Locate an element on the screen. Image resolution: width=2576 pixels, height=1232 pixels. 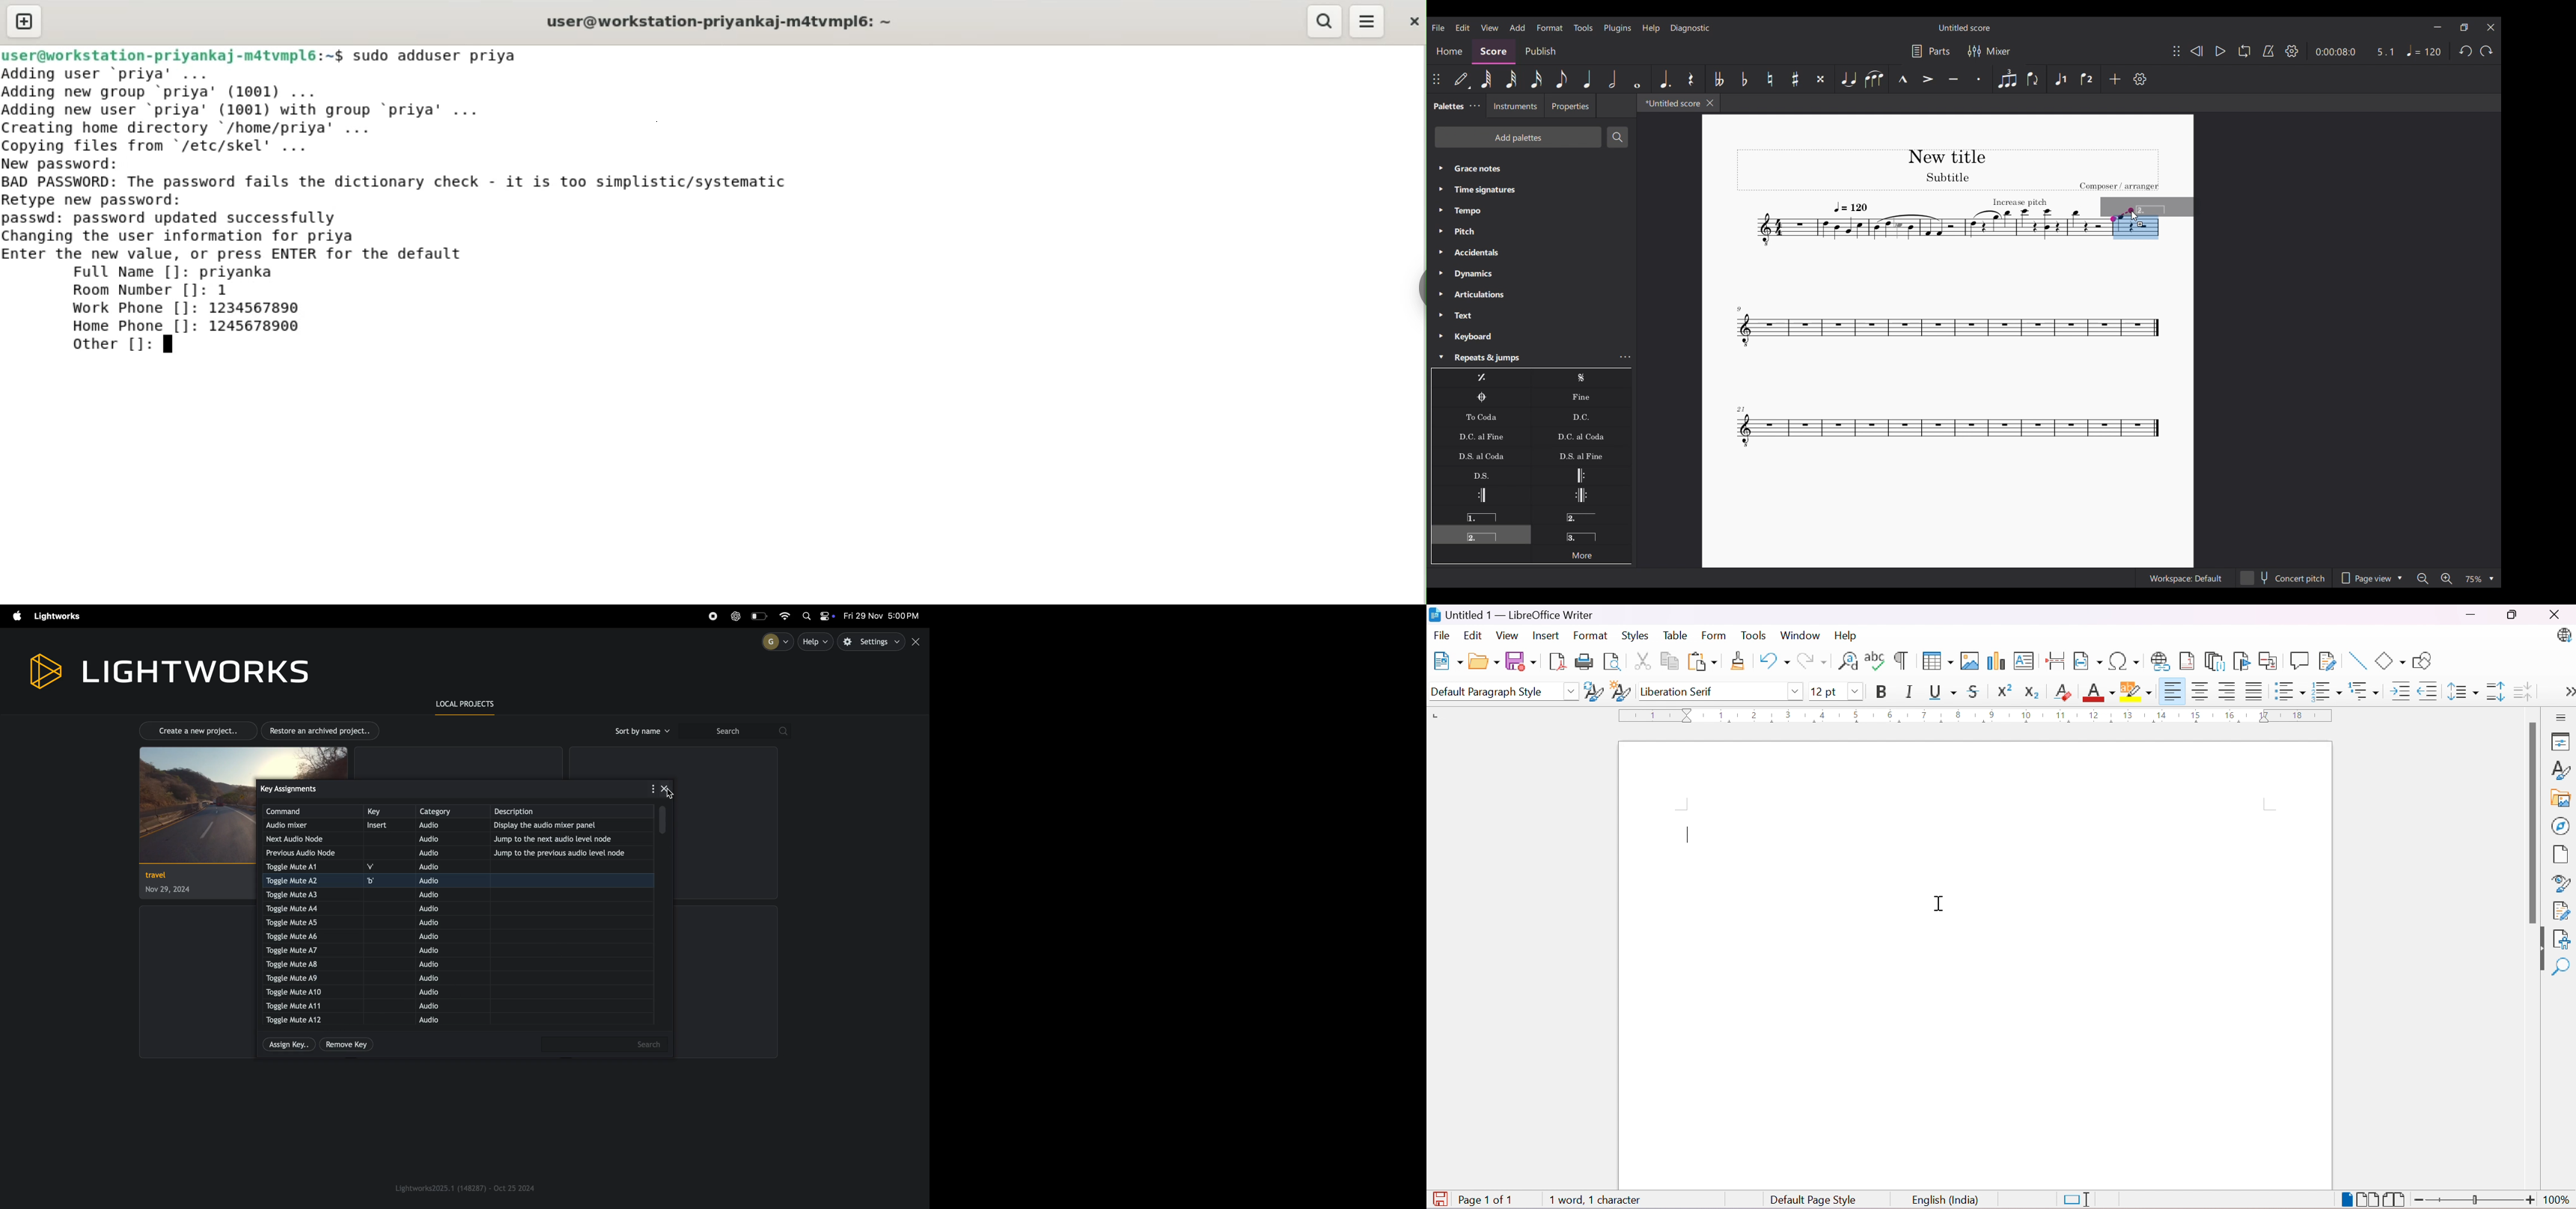
battery is located at coordinates (760, 616).